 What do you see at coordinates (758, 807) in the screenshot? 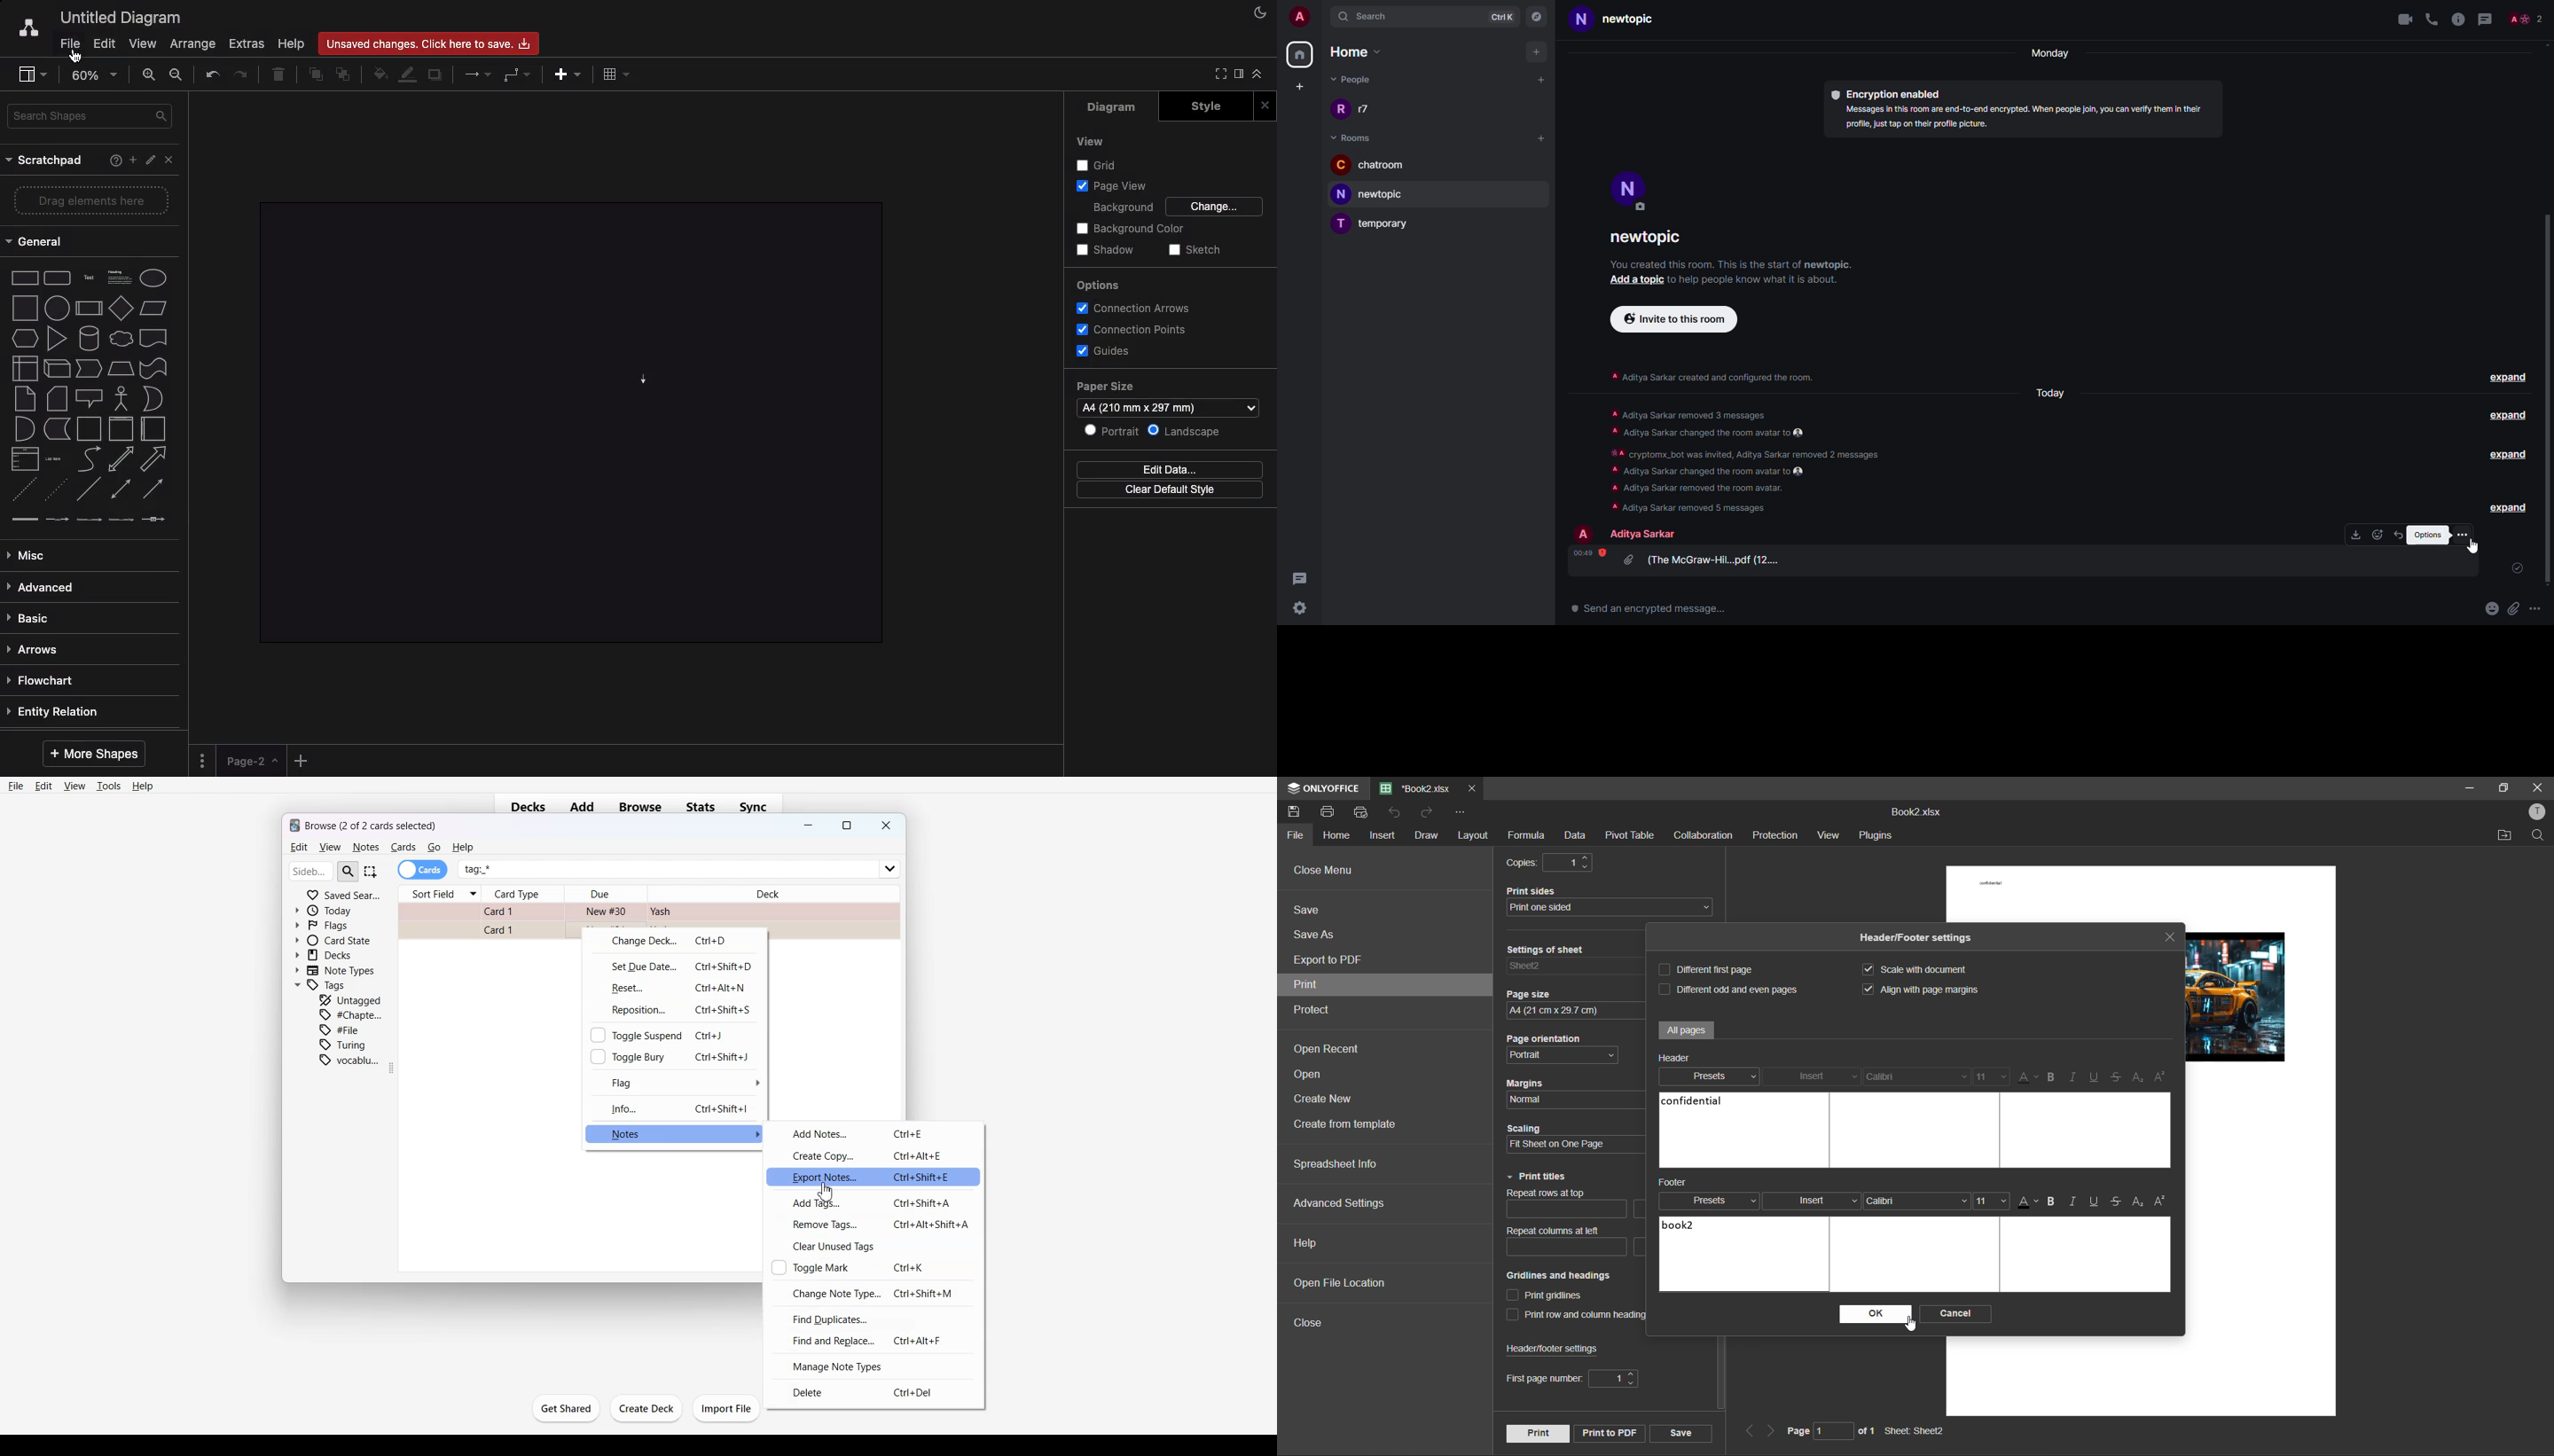
I see `Sync` at bounding box center [758, 807].